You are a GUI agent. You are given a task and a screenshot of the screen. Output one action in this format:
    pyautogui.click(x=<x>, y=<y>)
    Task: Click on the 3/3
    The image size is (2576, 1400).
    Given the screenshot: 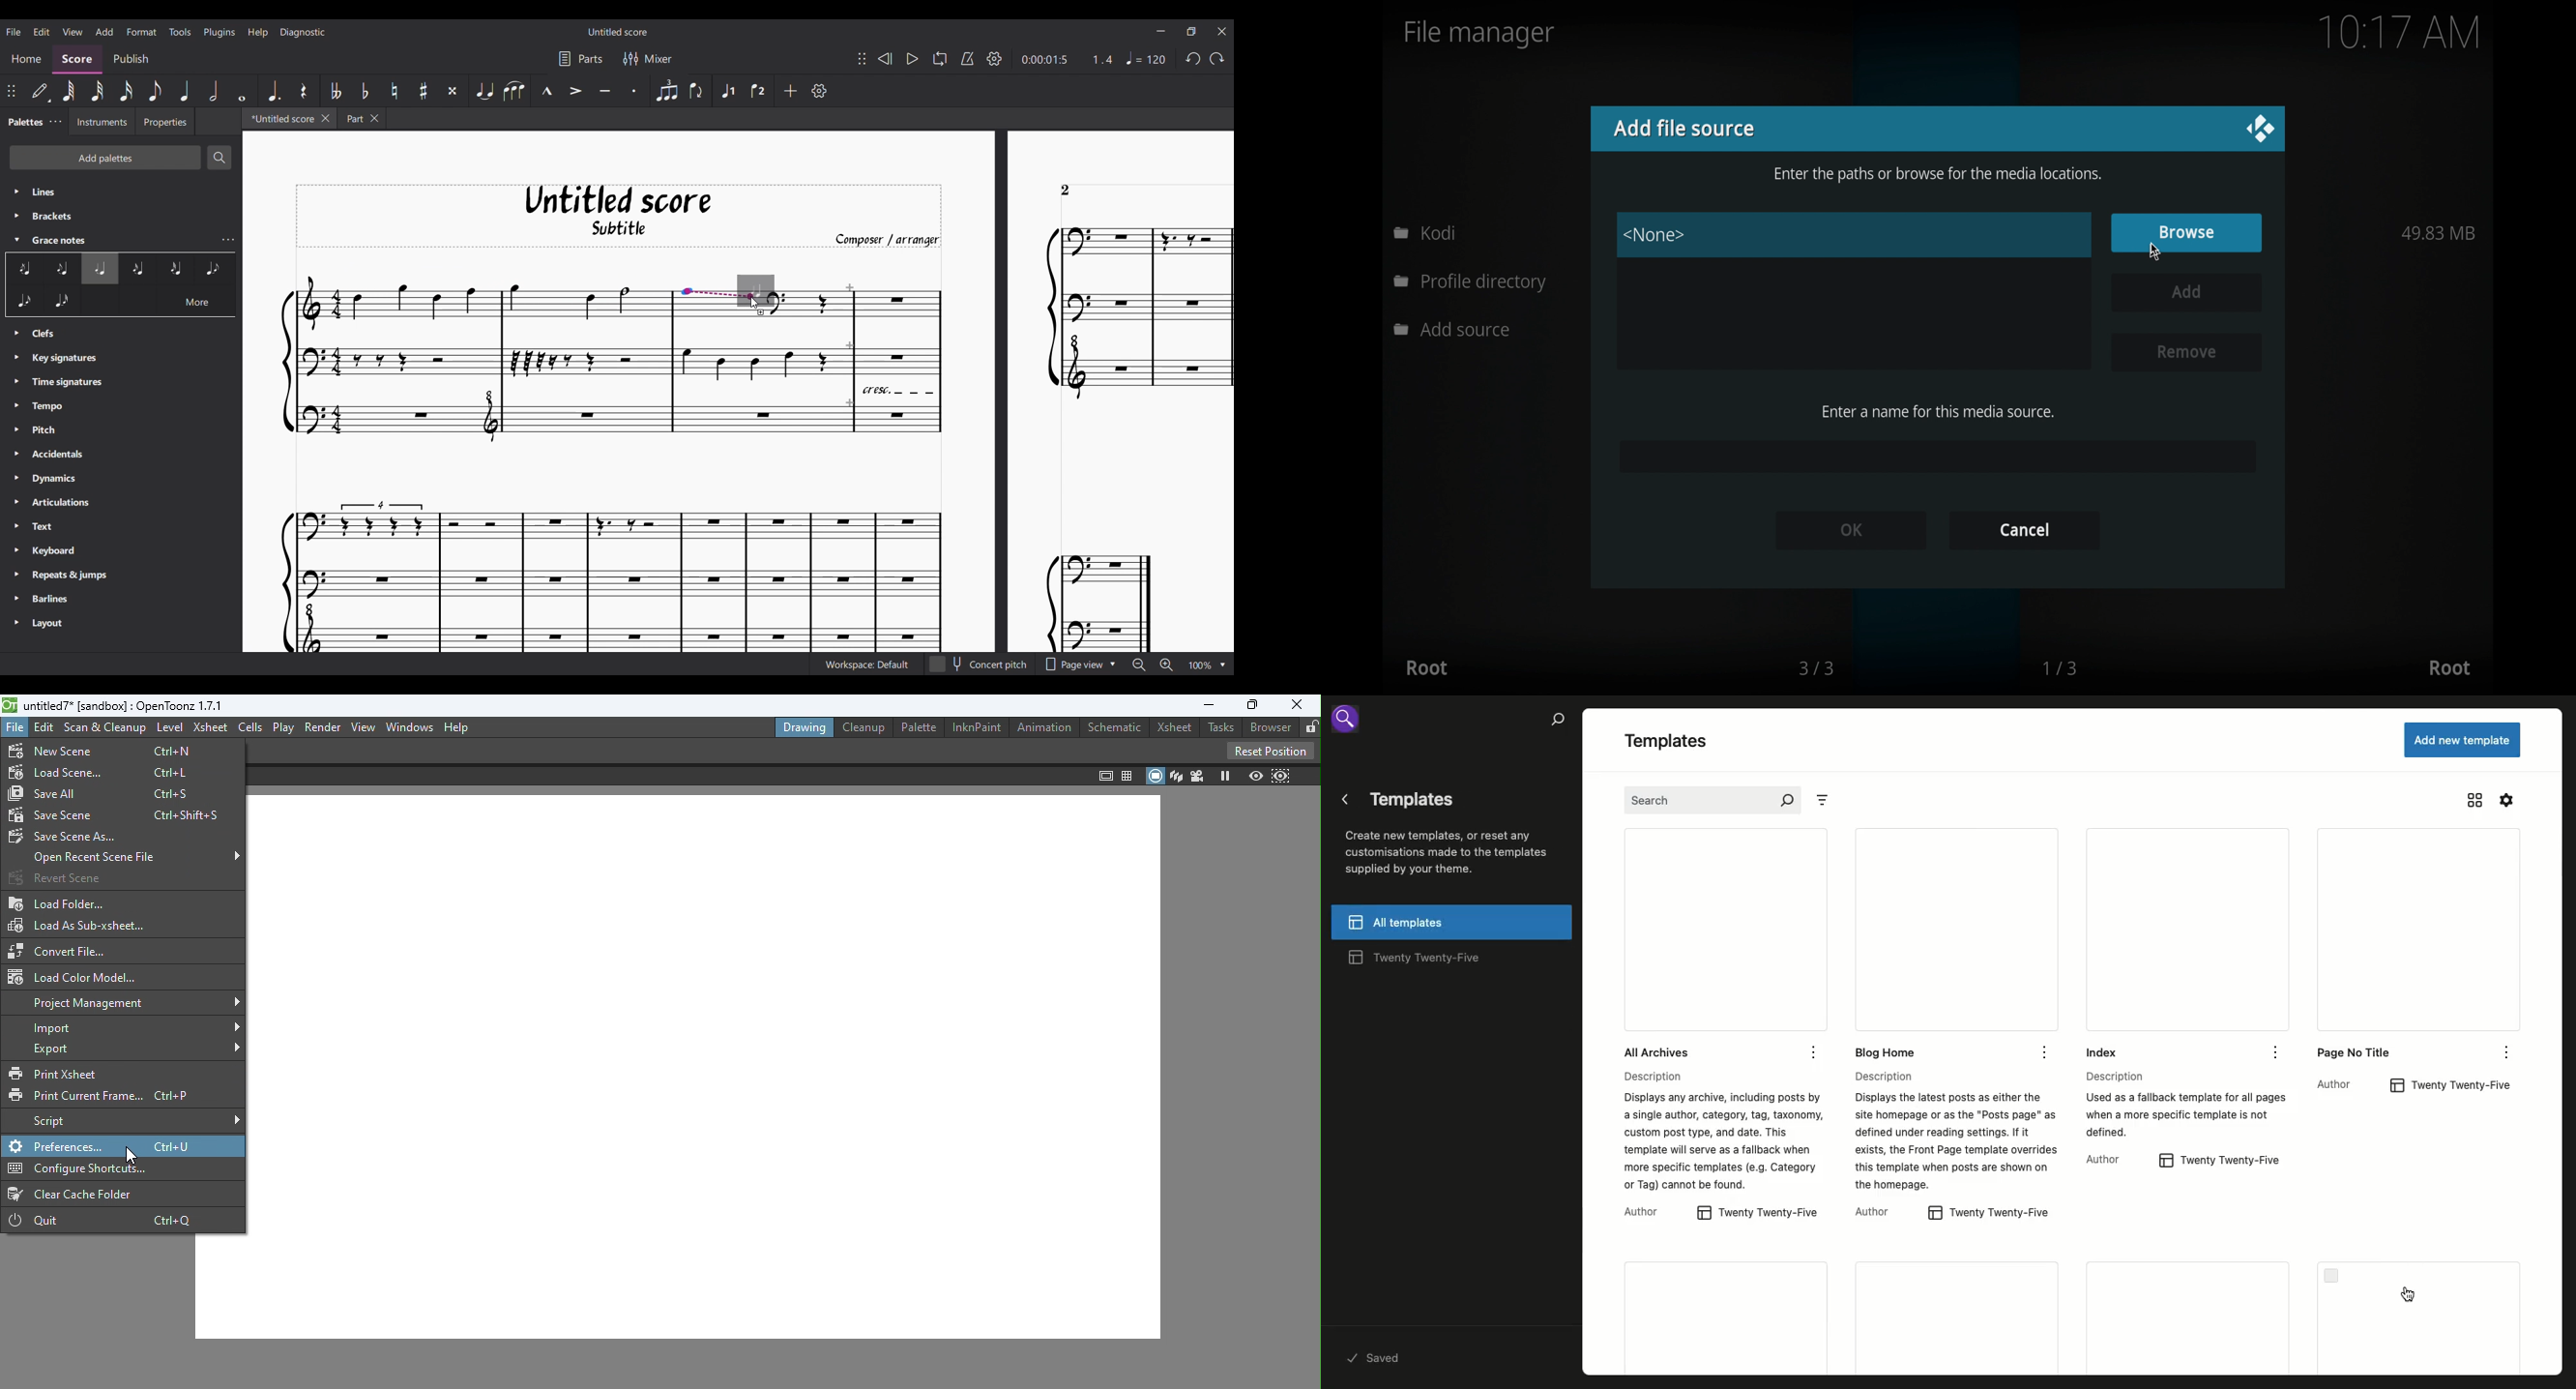 What is the action you would take?
    pyautogui.click(x=1815, y=668)
    